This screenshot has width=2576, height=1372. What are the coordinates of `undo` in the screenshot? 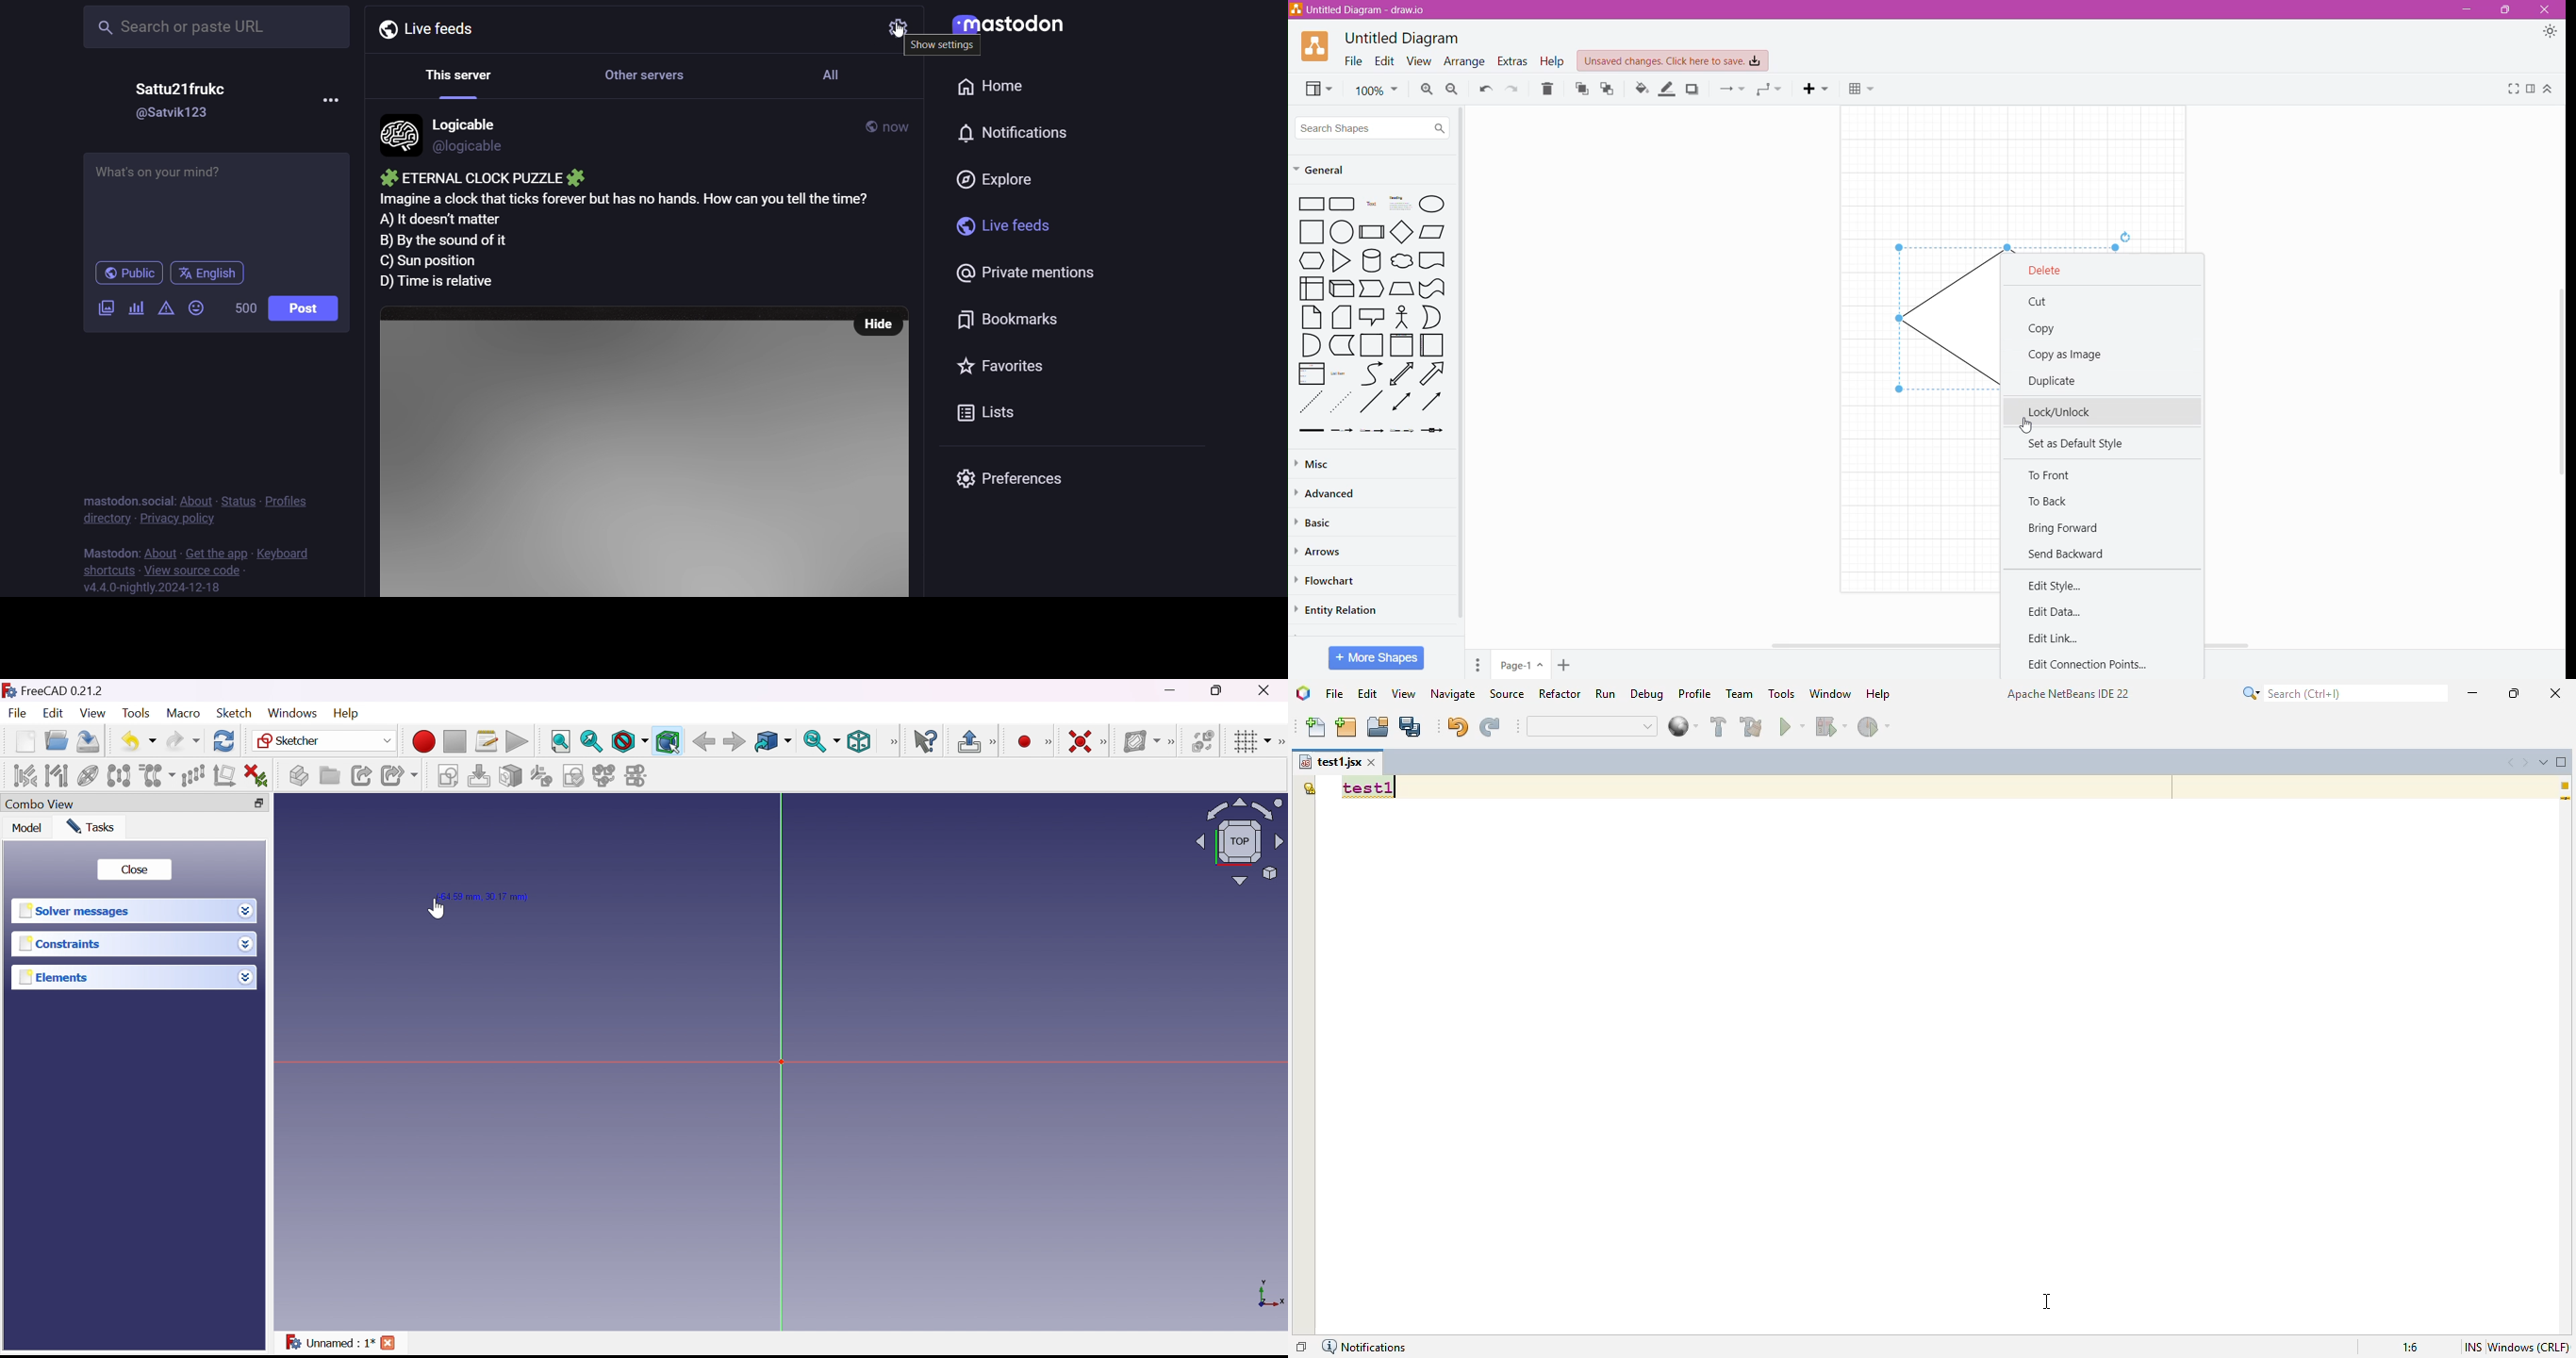 It's located at (1457, 726).